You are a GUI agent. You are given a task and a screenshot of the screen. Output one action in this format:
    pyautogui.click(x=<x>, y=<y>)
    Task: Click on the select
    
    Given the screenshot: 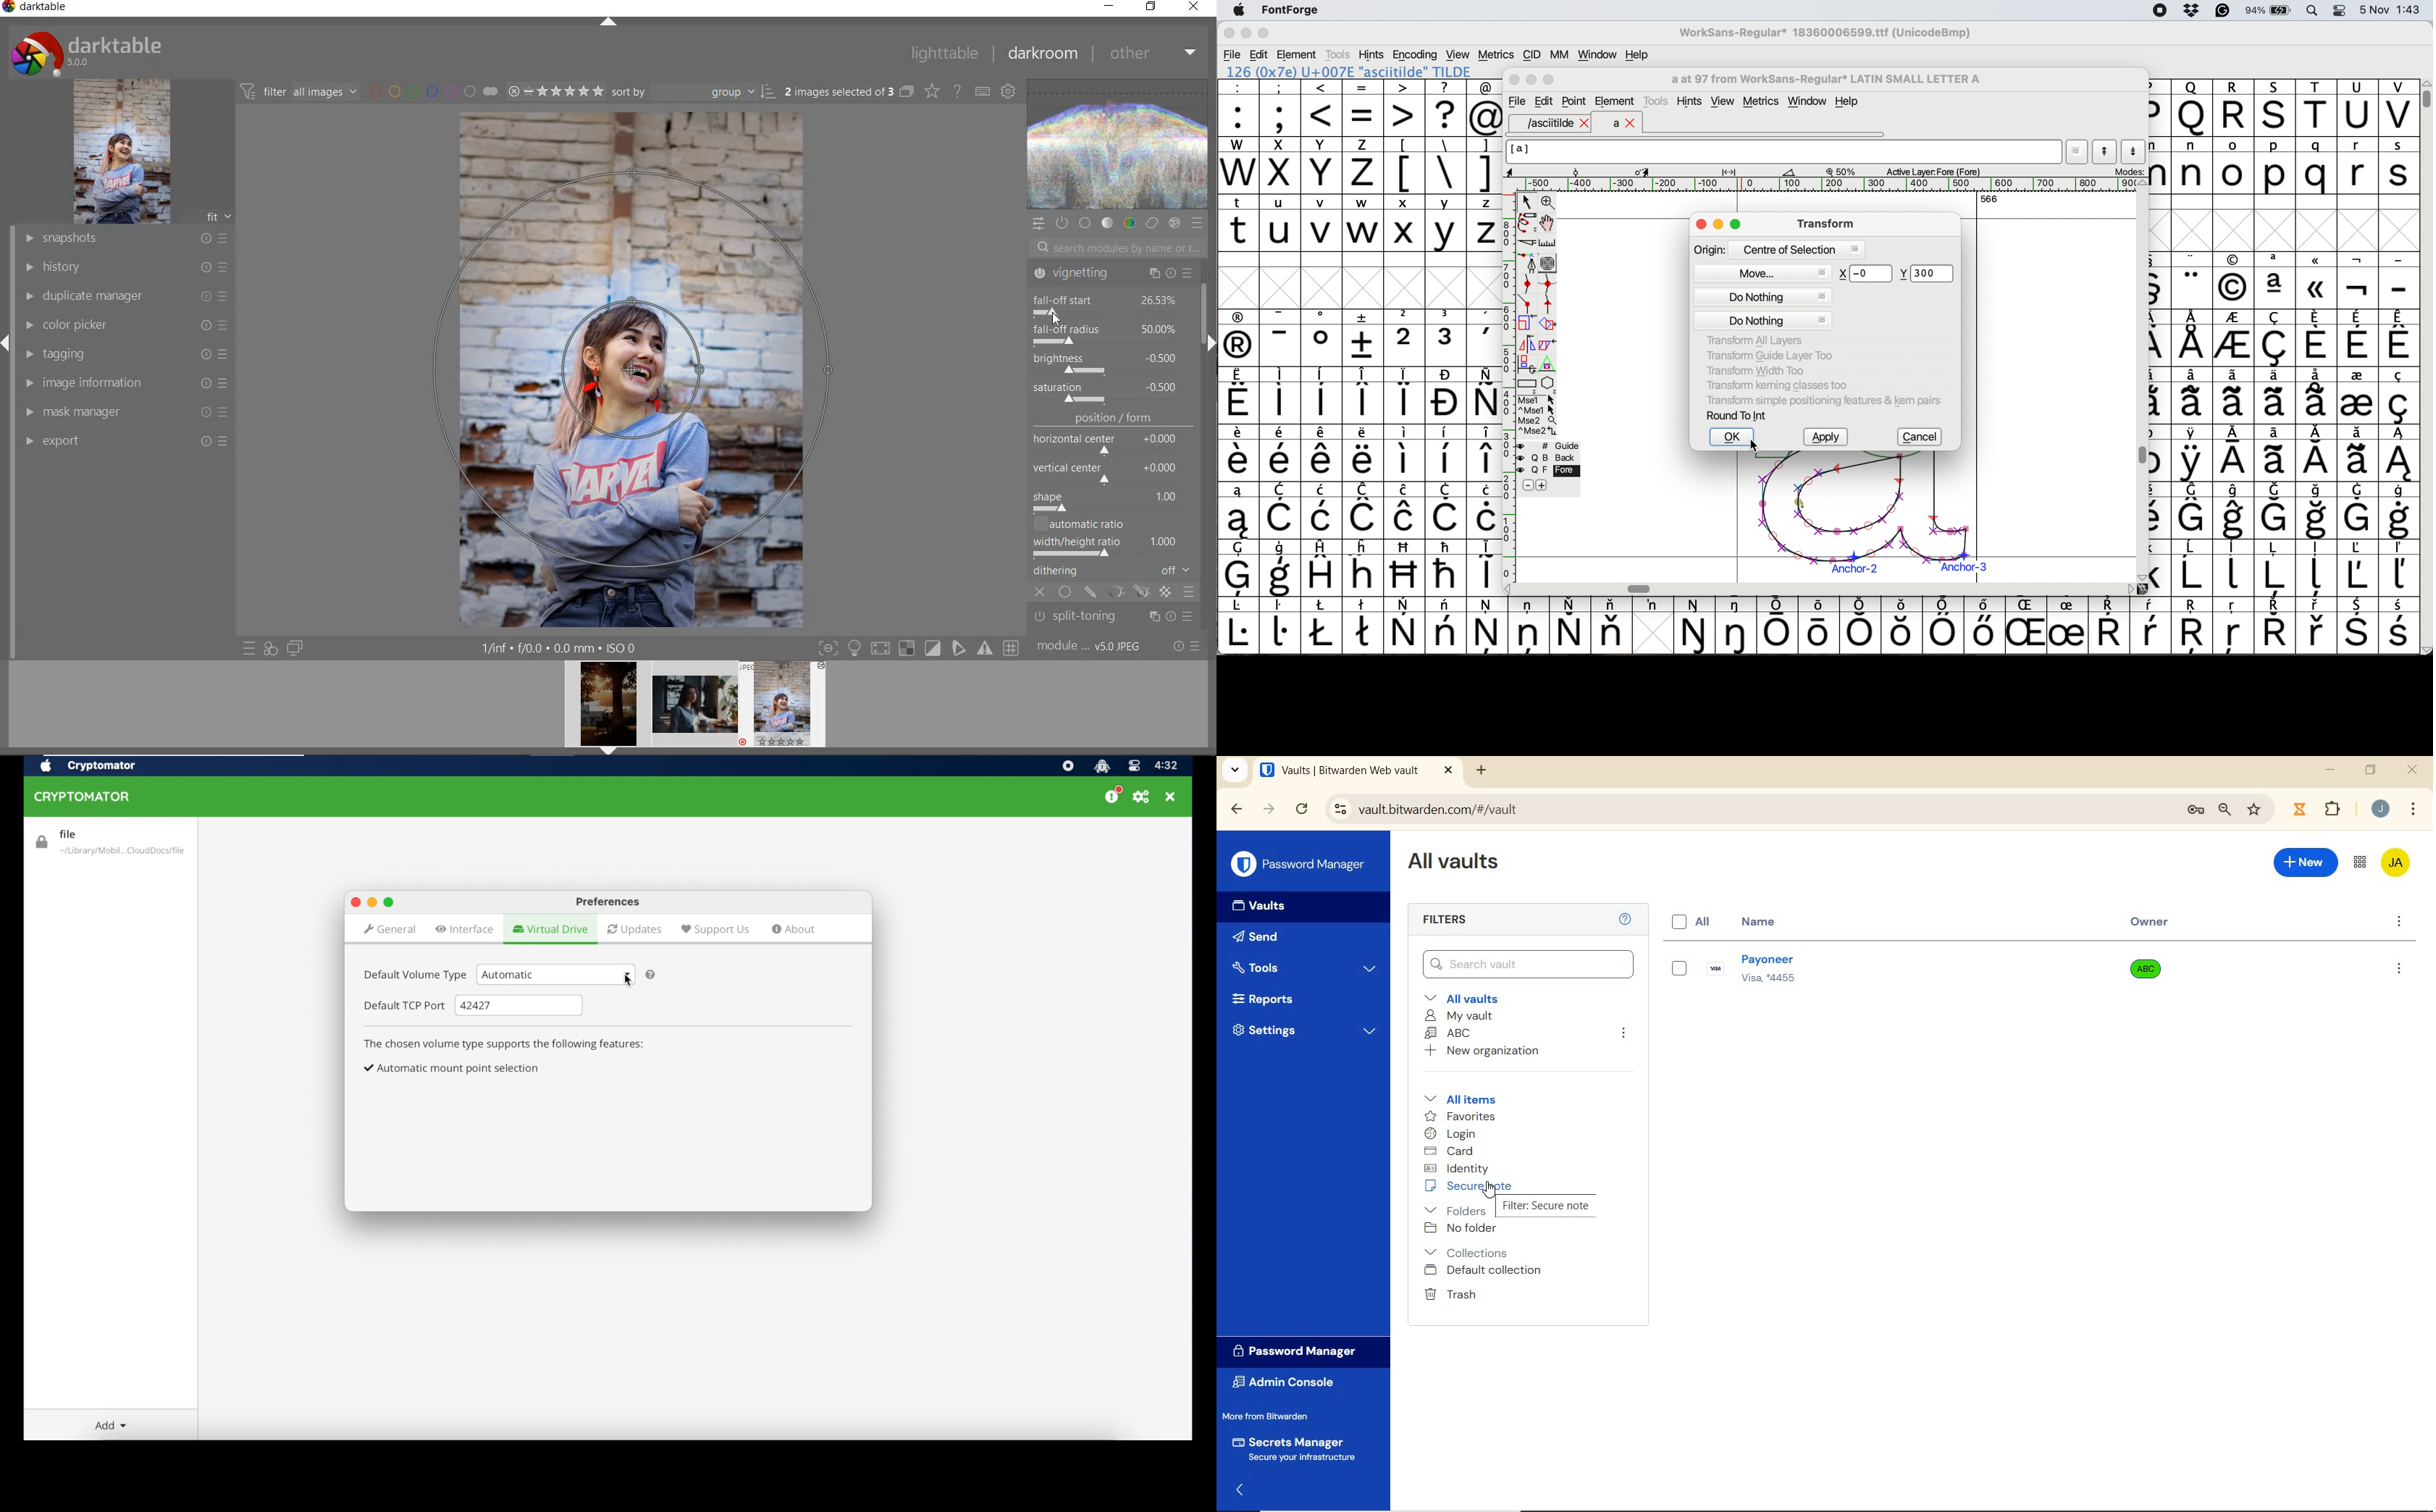 What is the action you would take?
    pyautogui.click(x=1528, y=201)
    